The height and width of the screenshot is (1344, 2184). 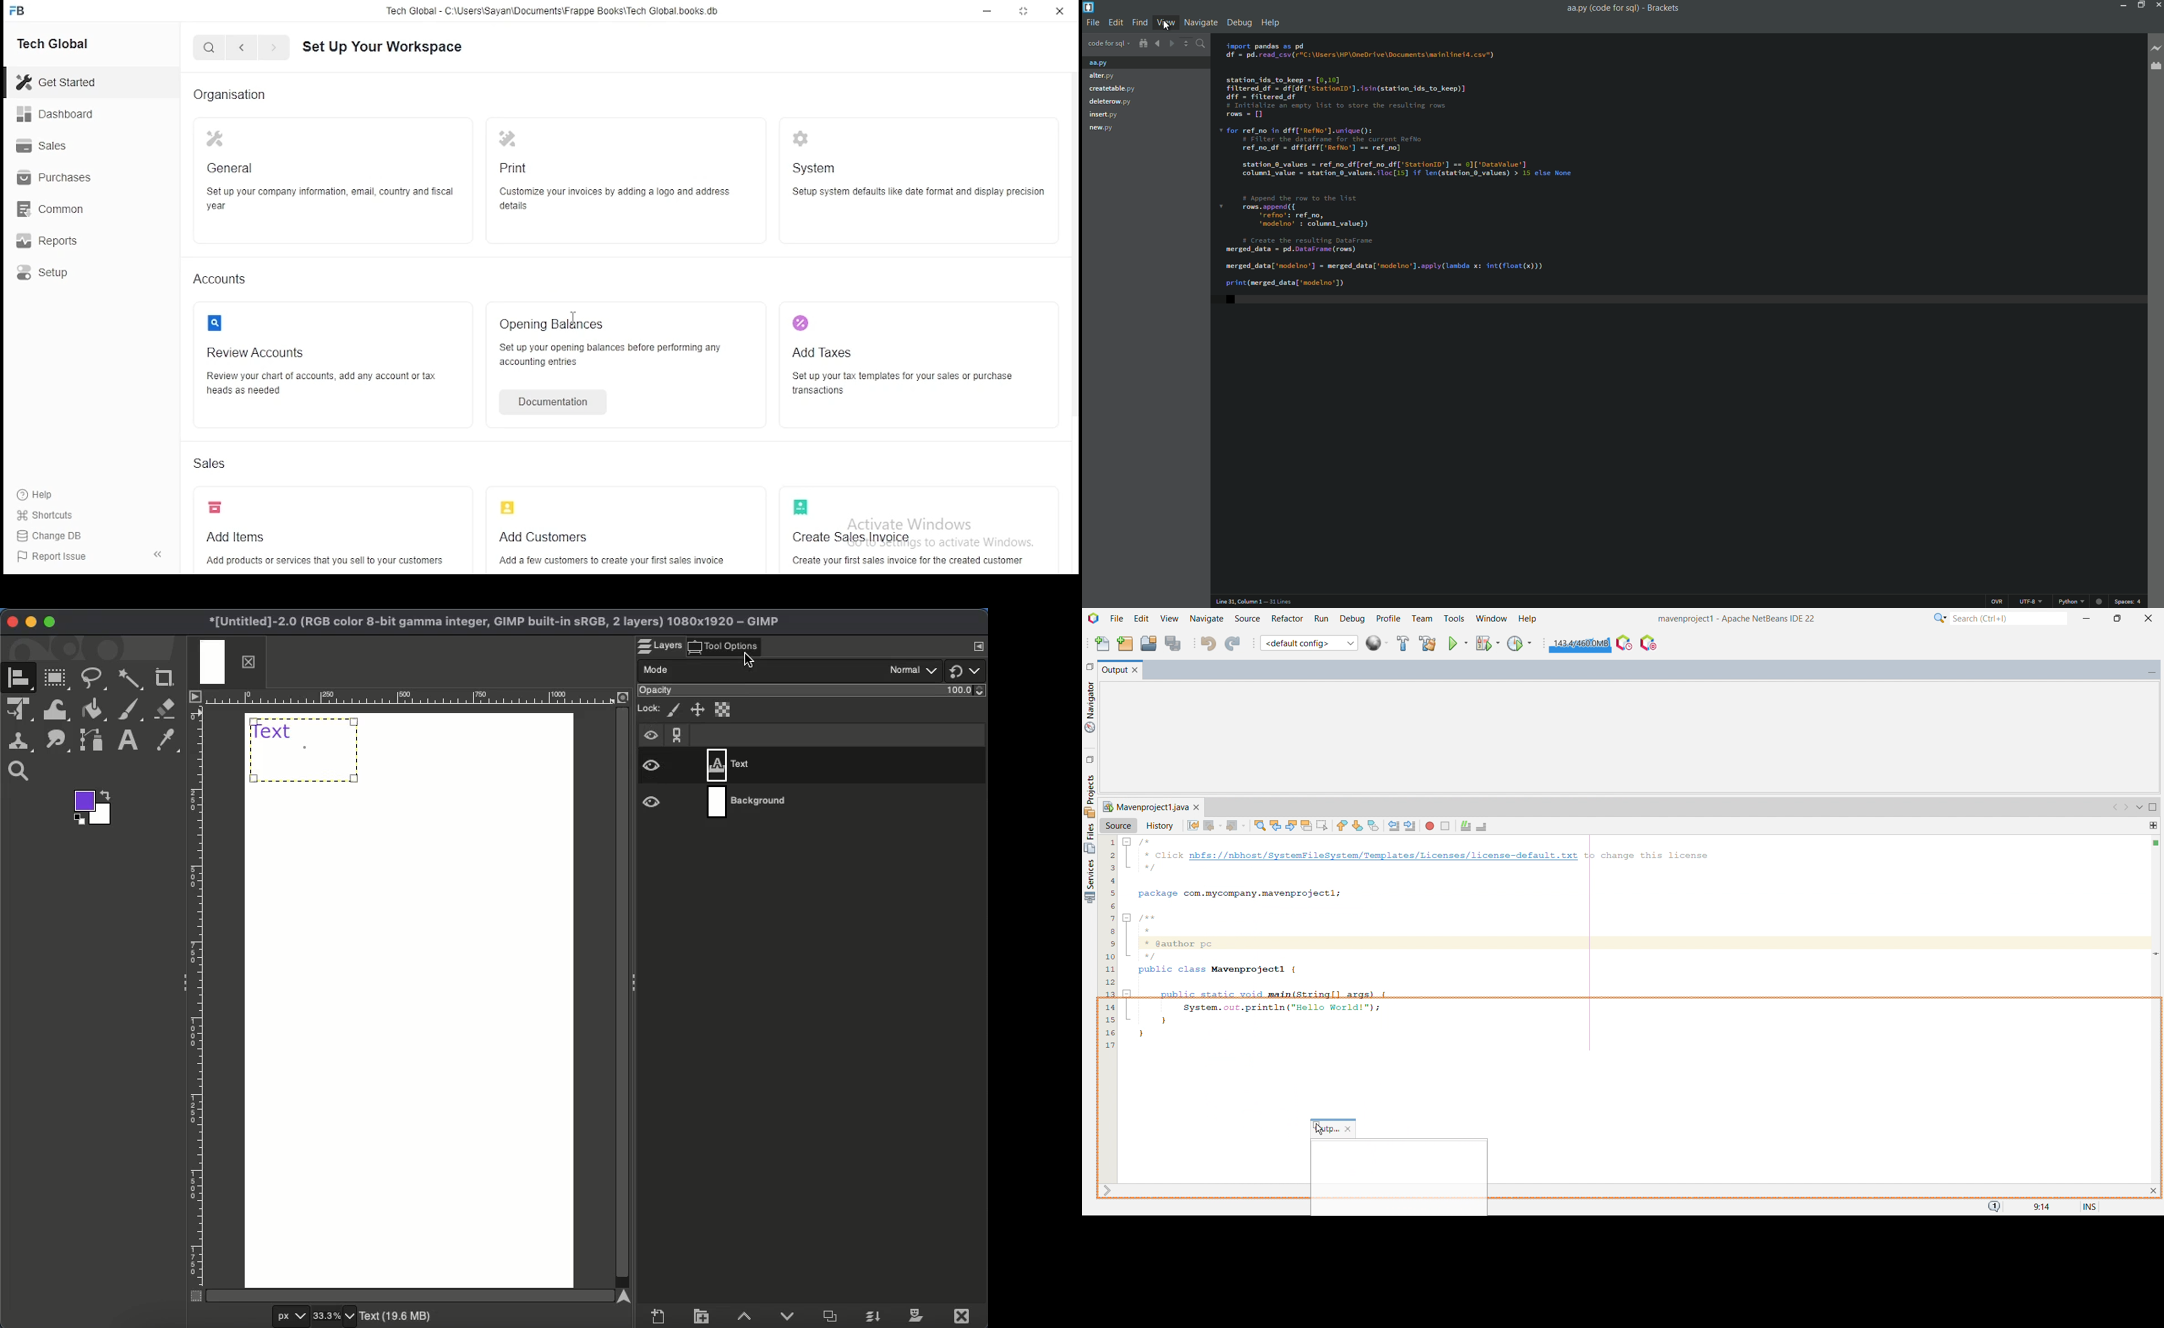 I want to click on insert.py, so click(x=1106, y=116).